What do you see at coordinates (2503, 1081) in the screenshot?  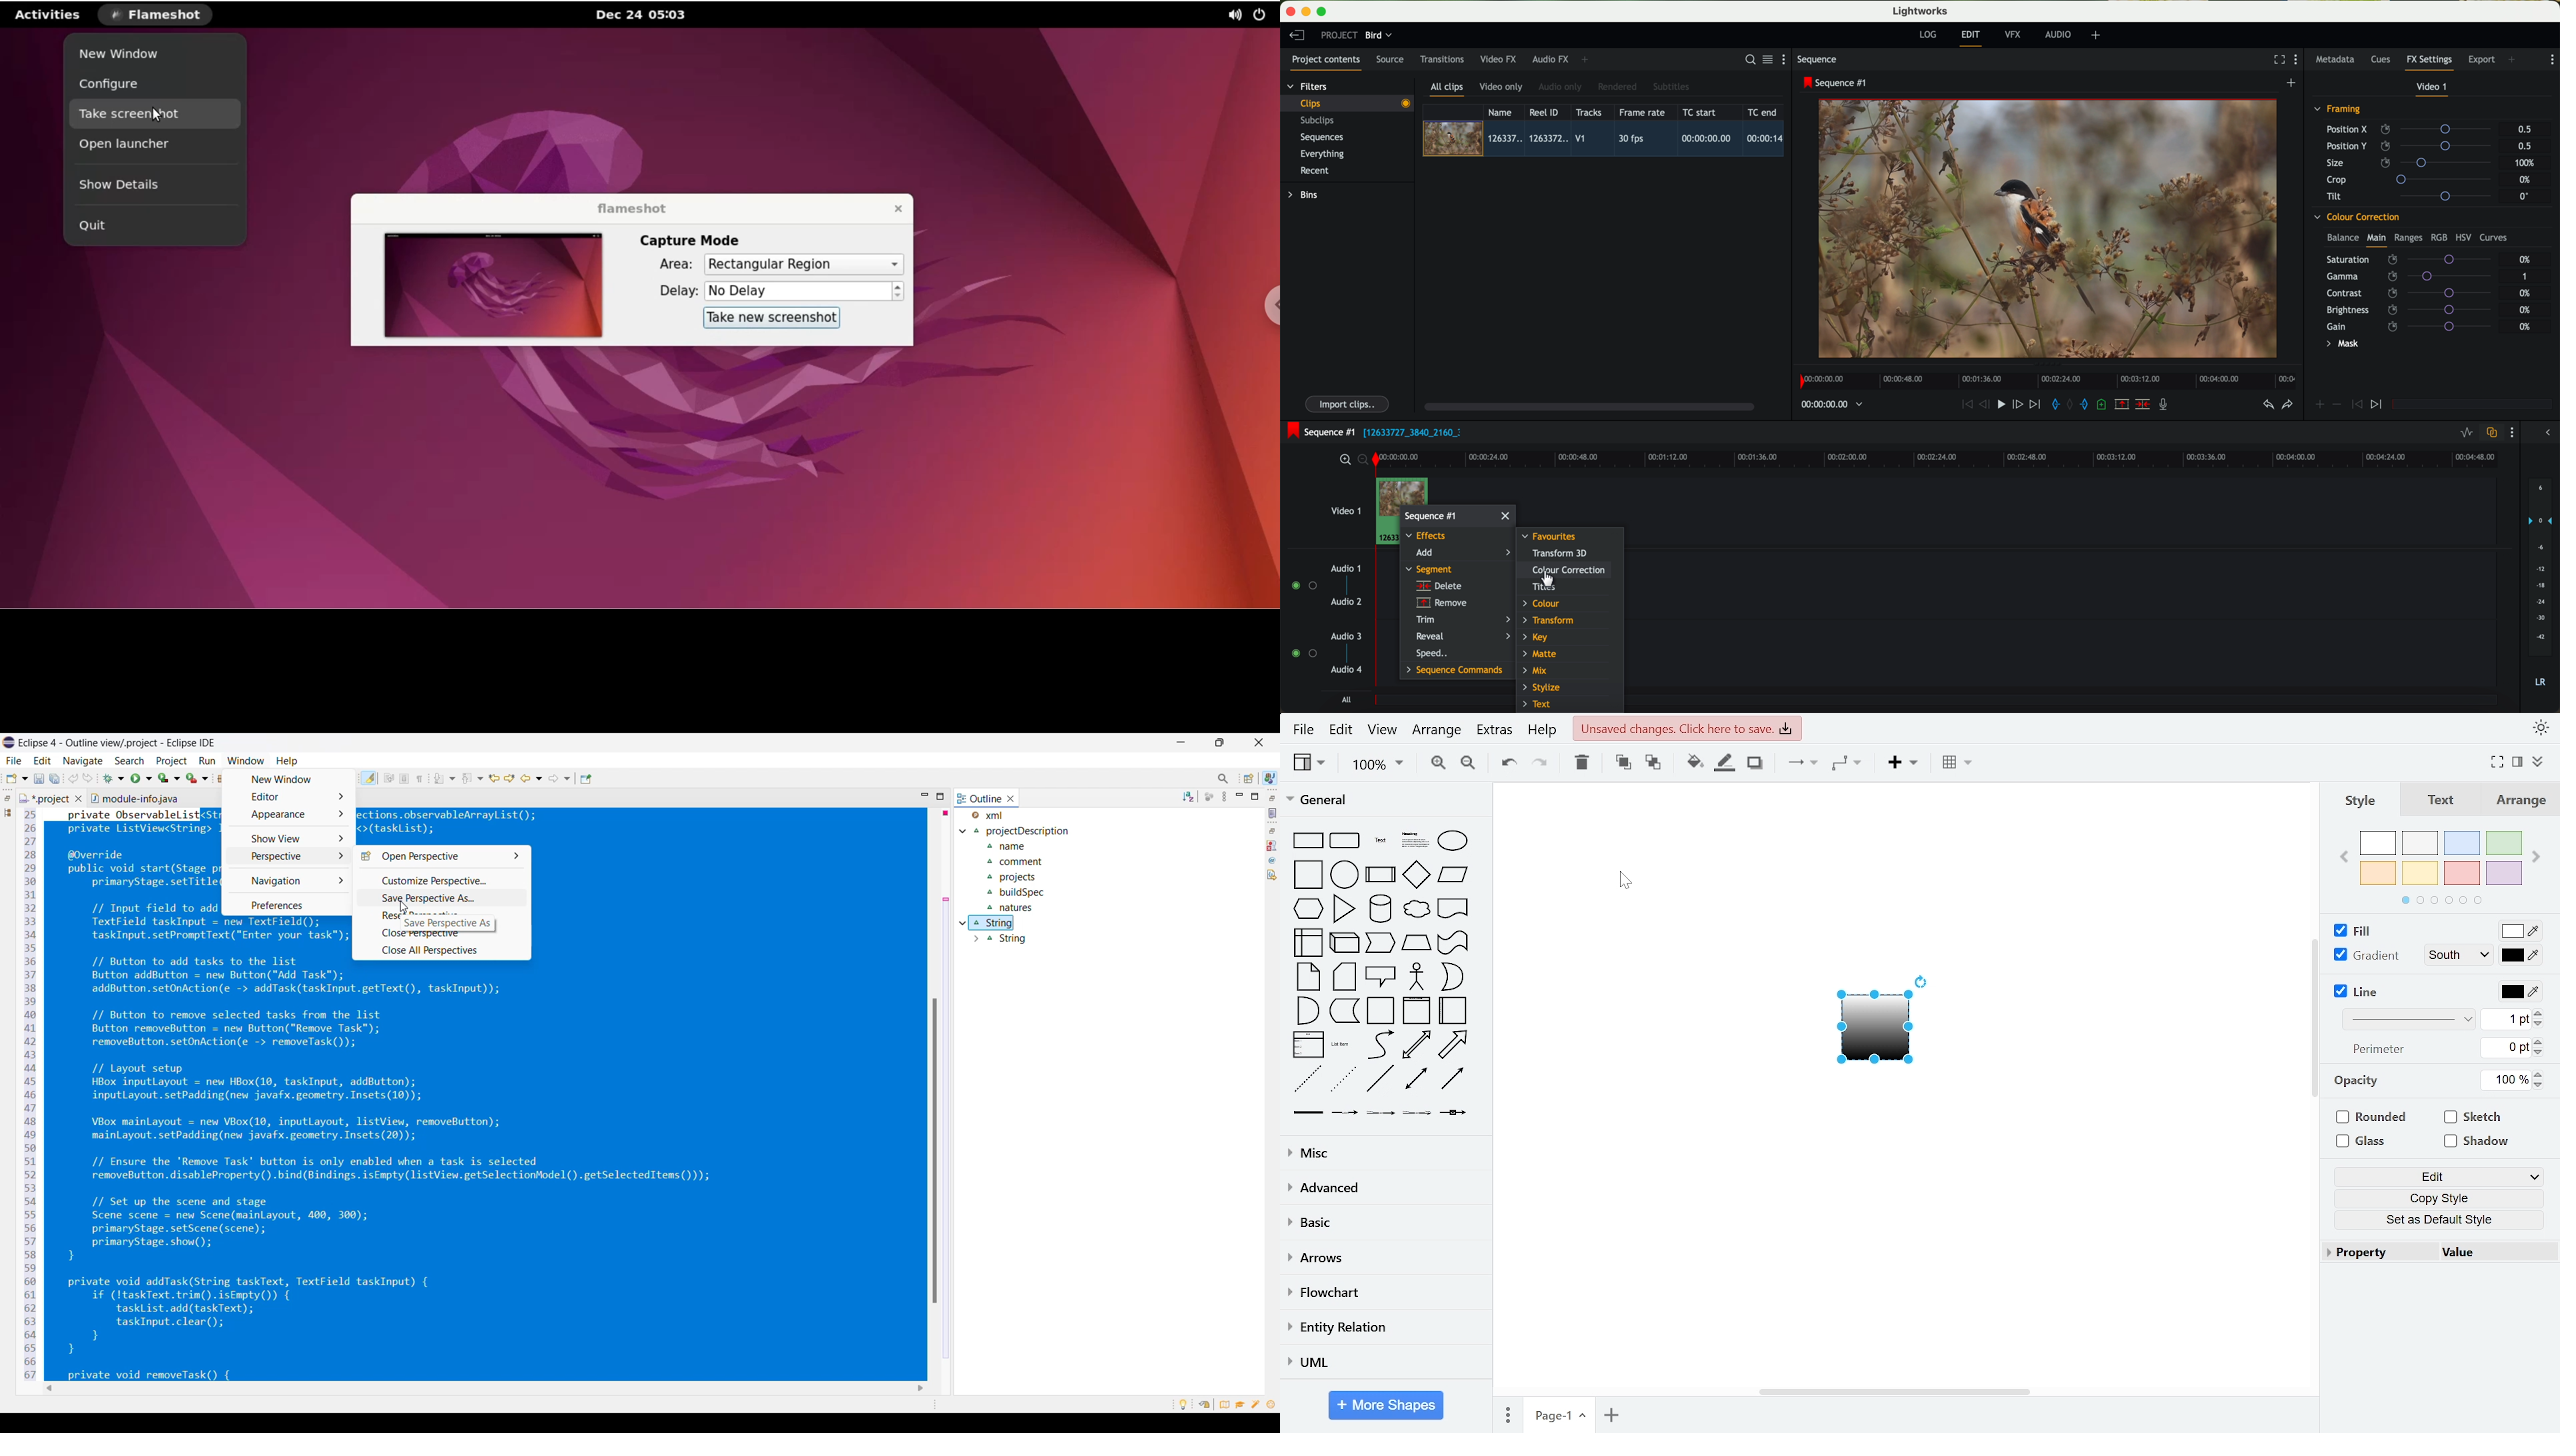 I see `current opacity` at bounding box center [2503, 1081].